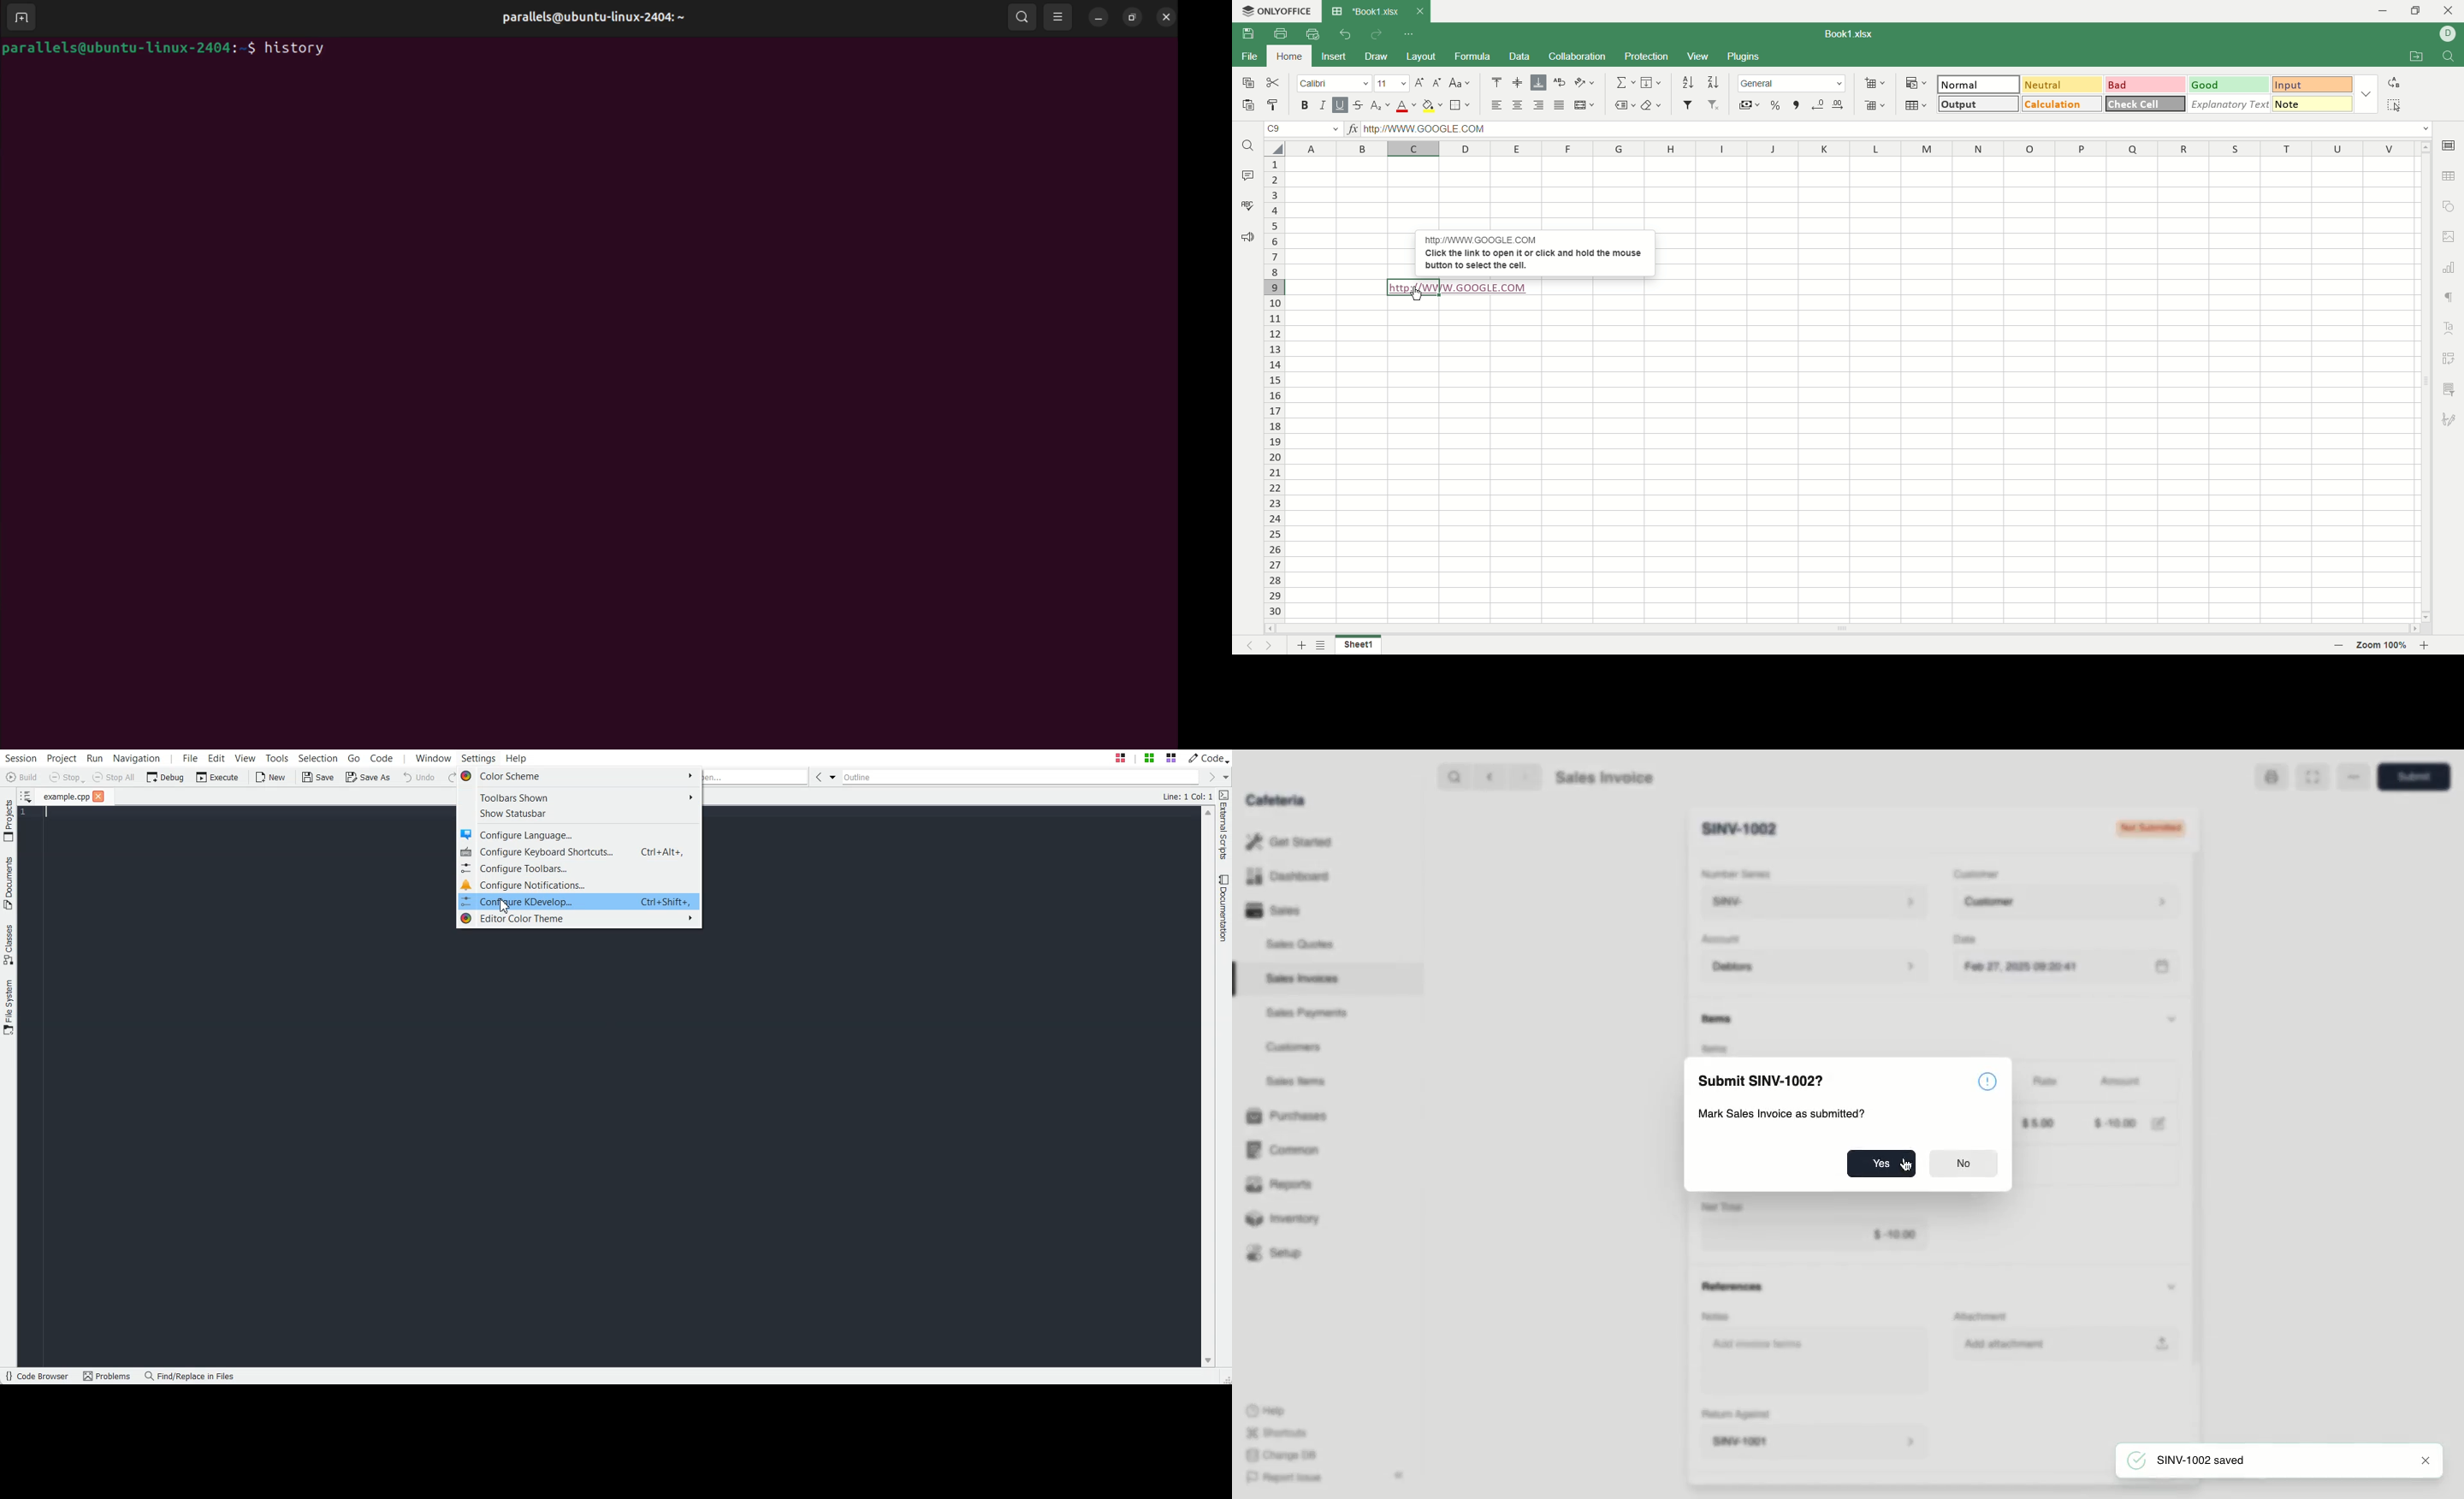  Describe the element at coordinates (1208, 776) in the screenshot. I see `Go Forward` at that location.